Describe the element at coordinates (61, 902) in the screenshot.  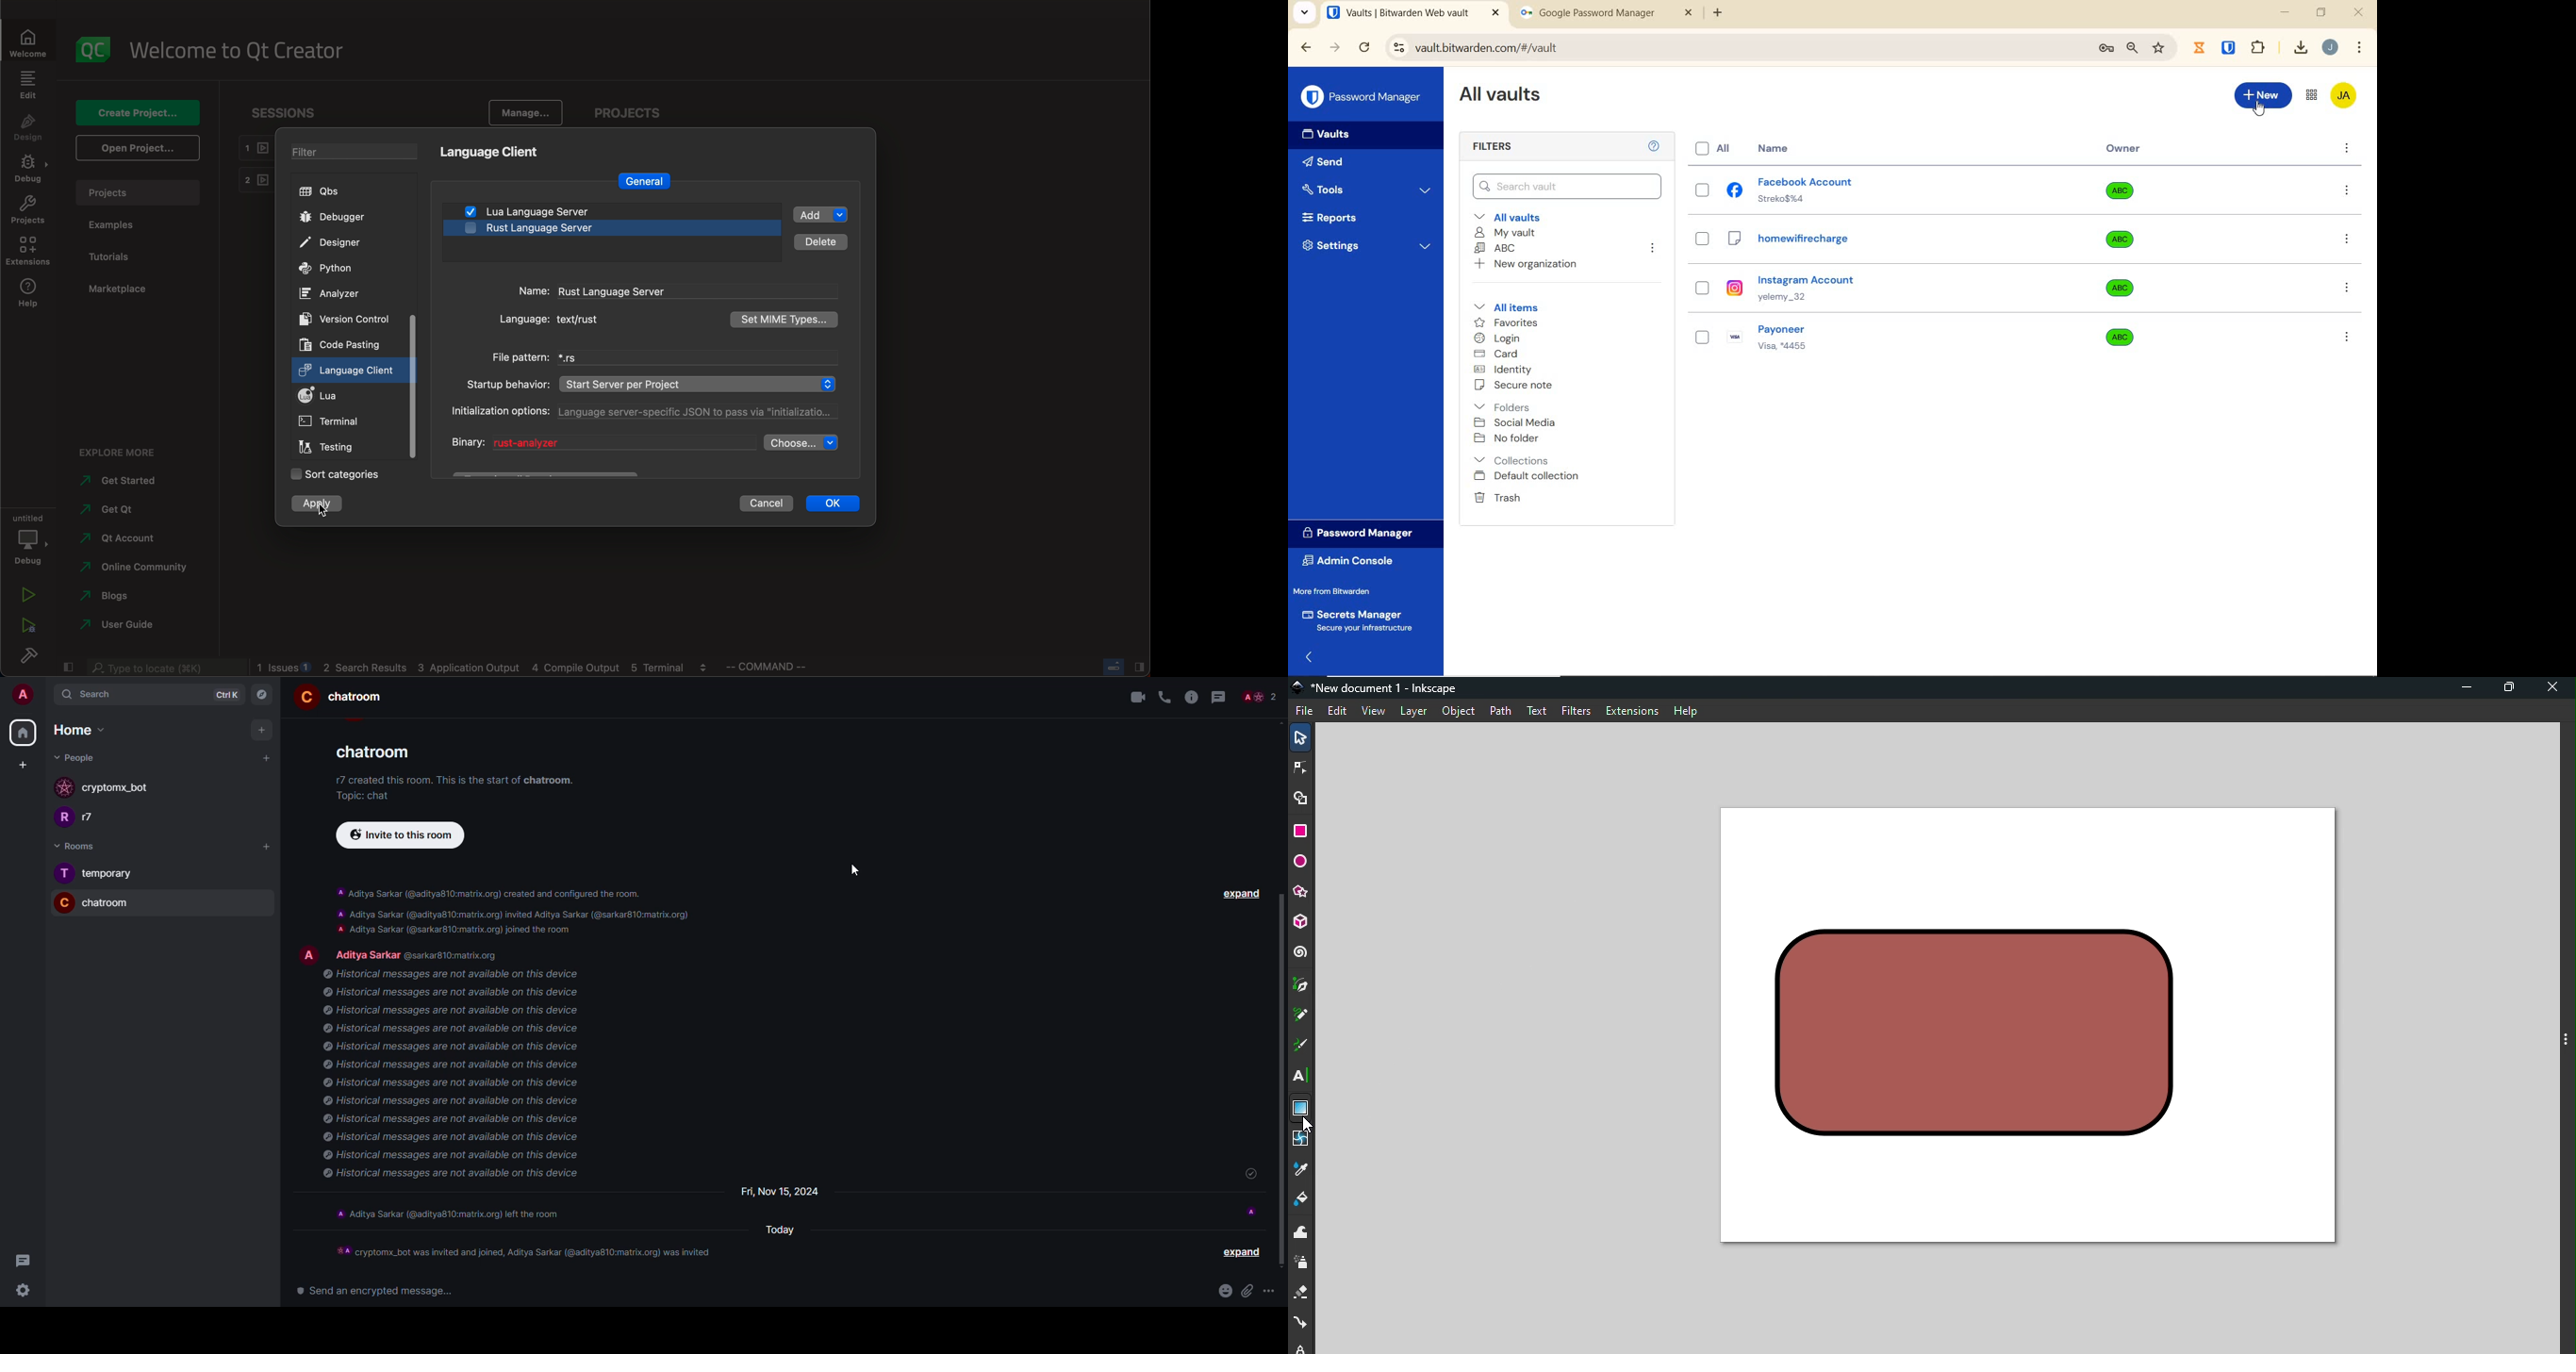
I see `profile` at that location.